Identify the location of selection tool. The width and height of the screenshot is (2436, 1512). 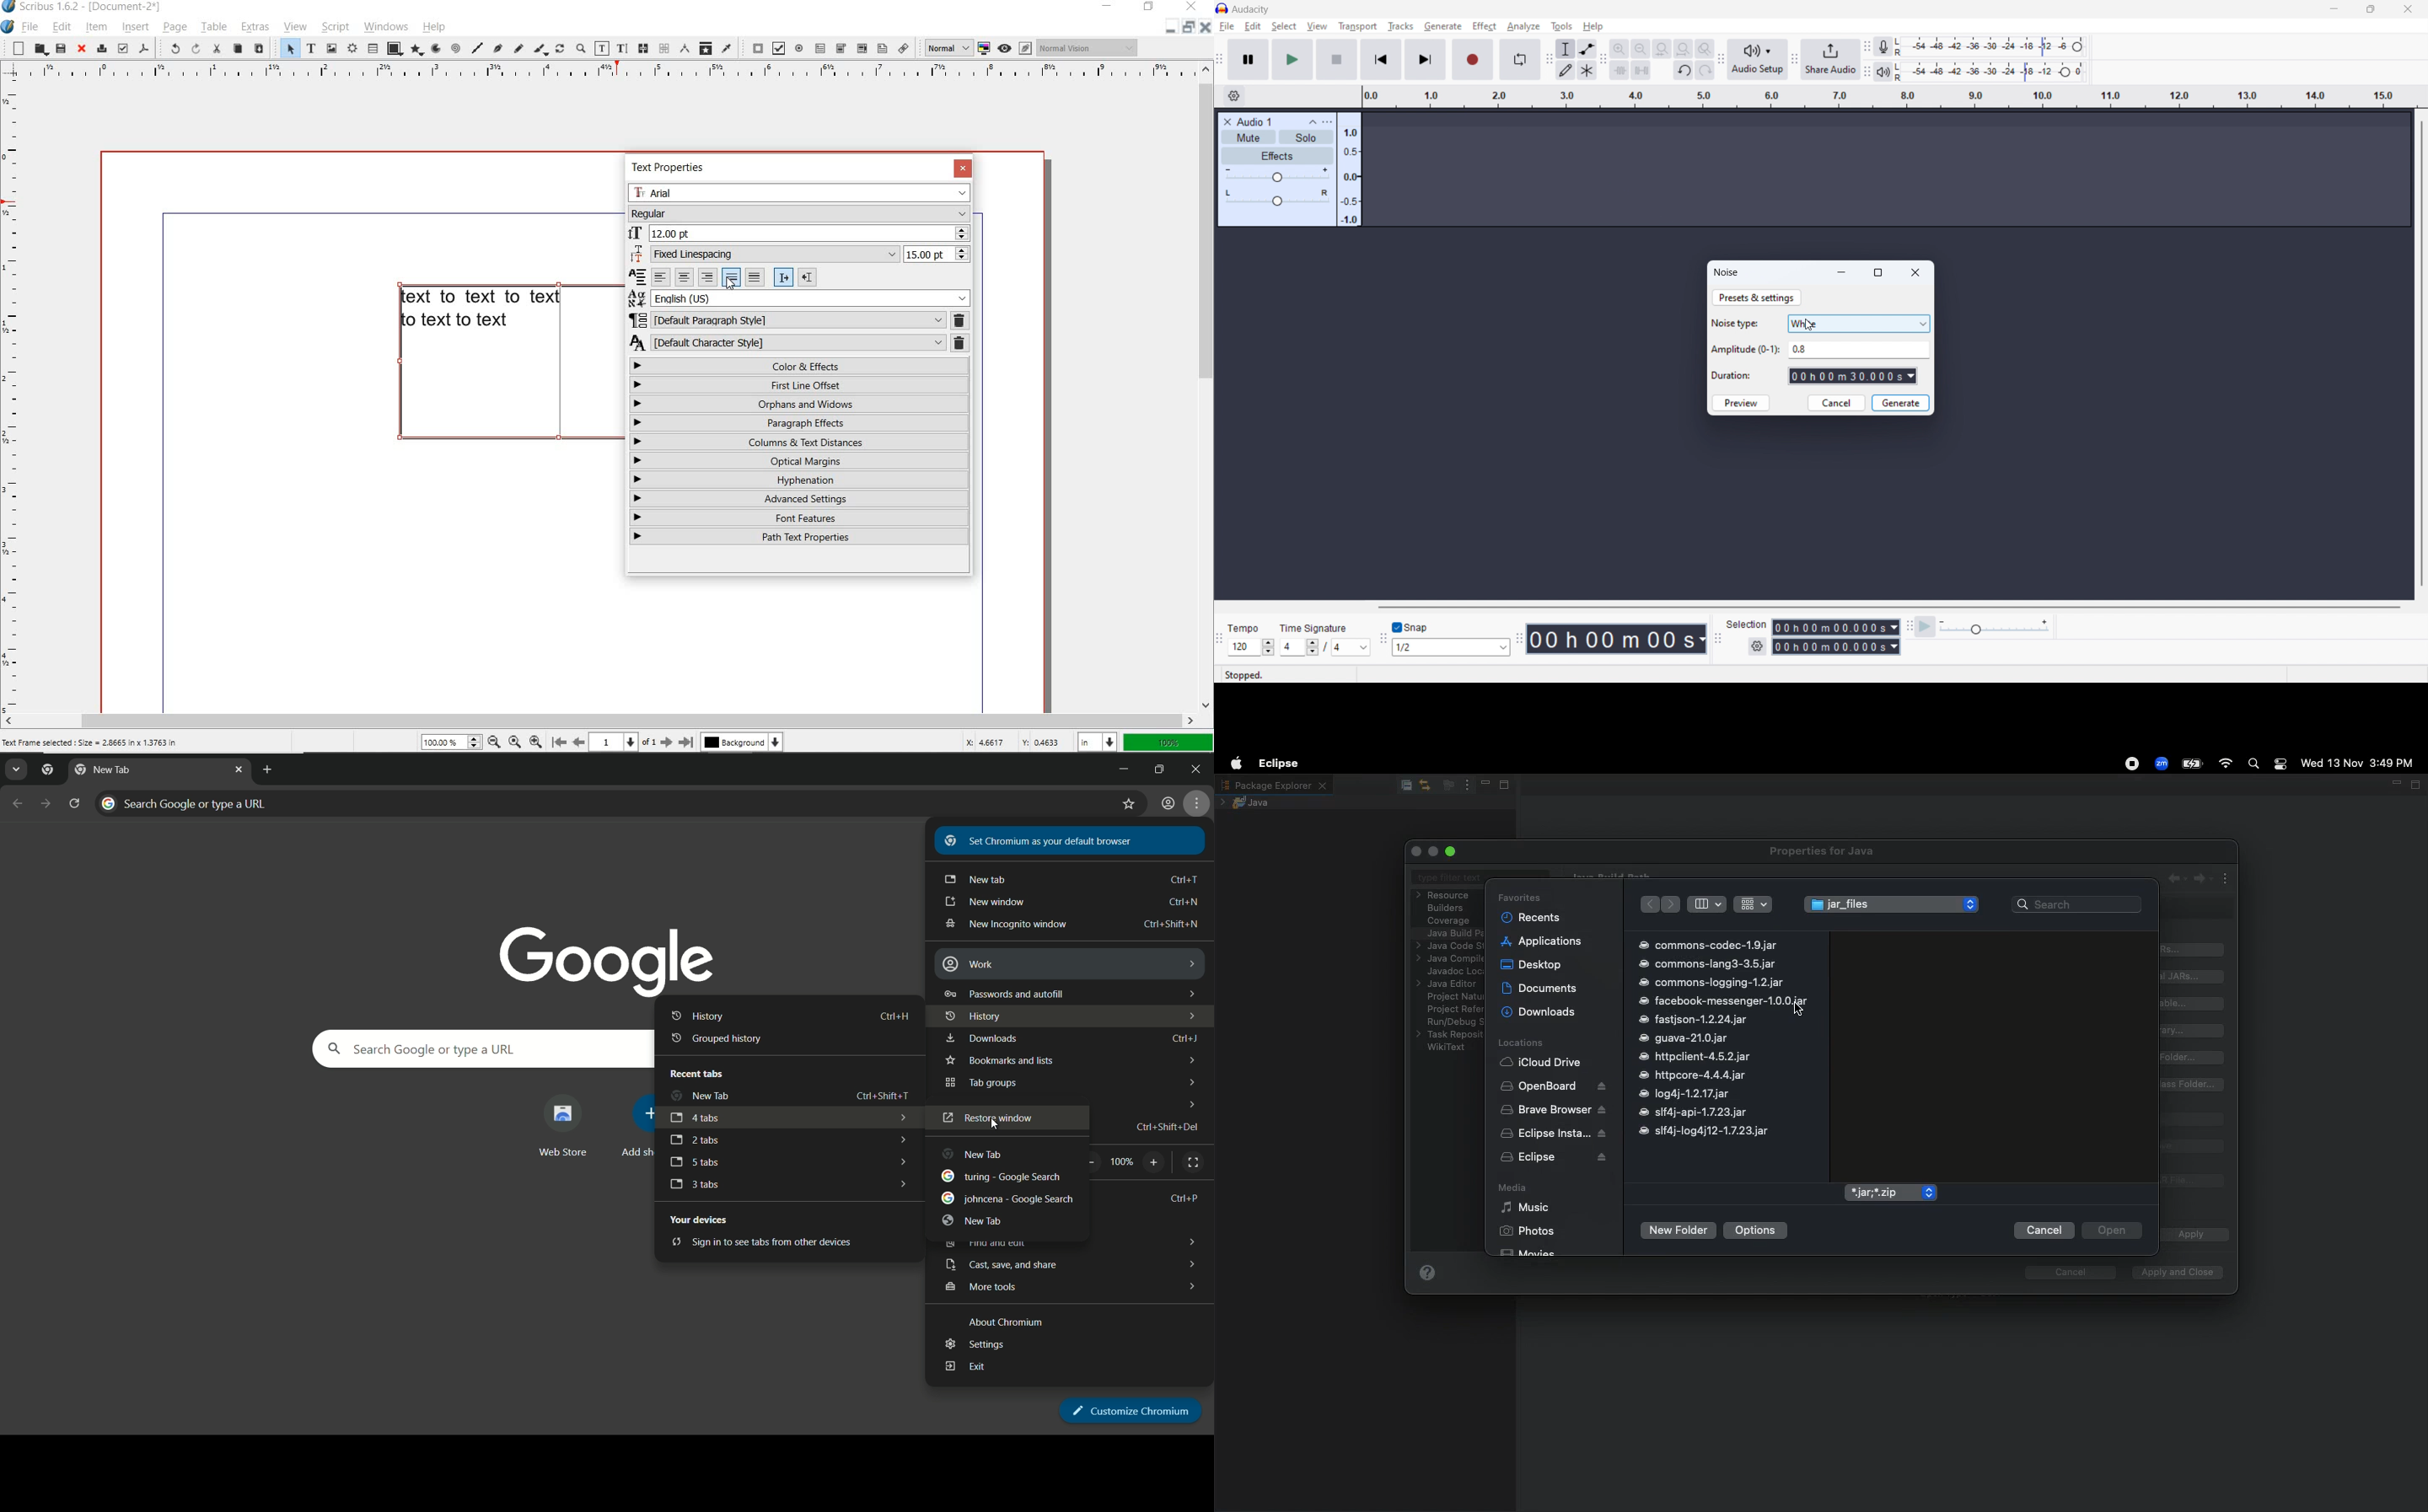
(1566, 49).